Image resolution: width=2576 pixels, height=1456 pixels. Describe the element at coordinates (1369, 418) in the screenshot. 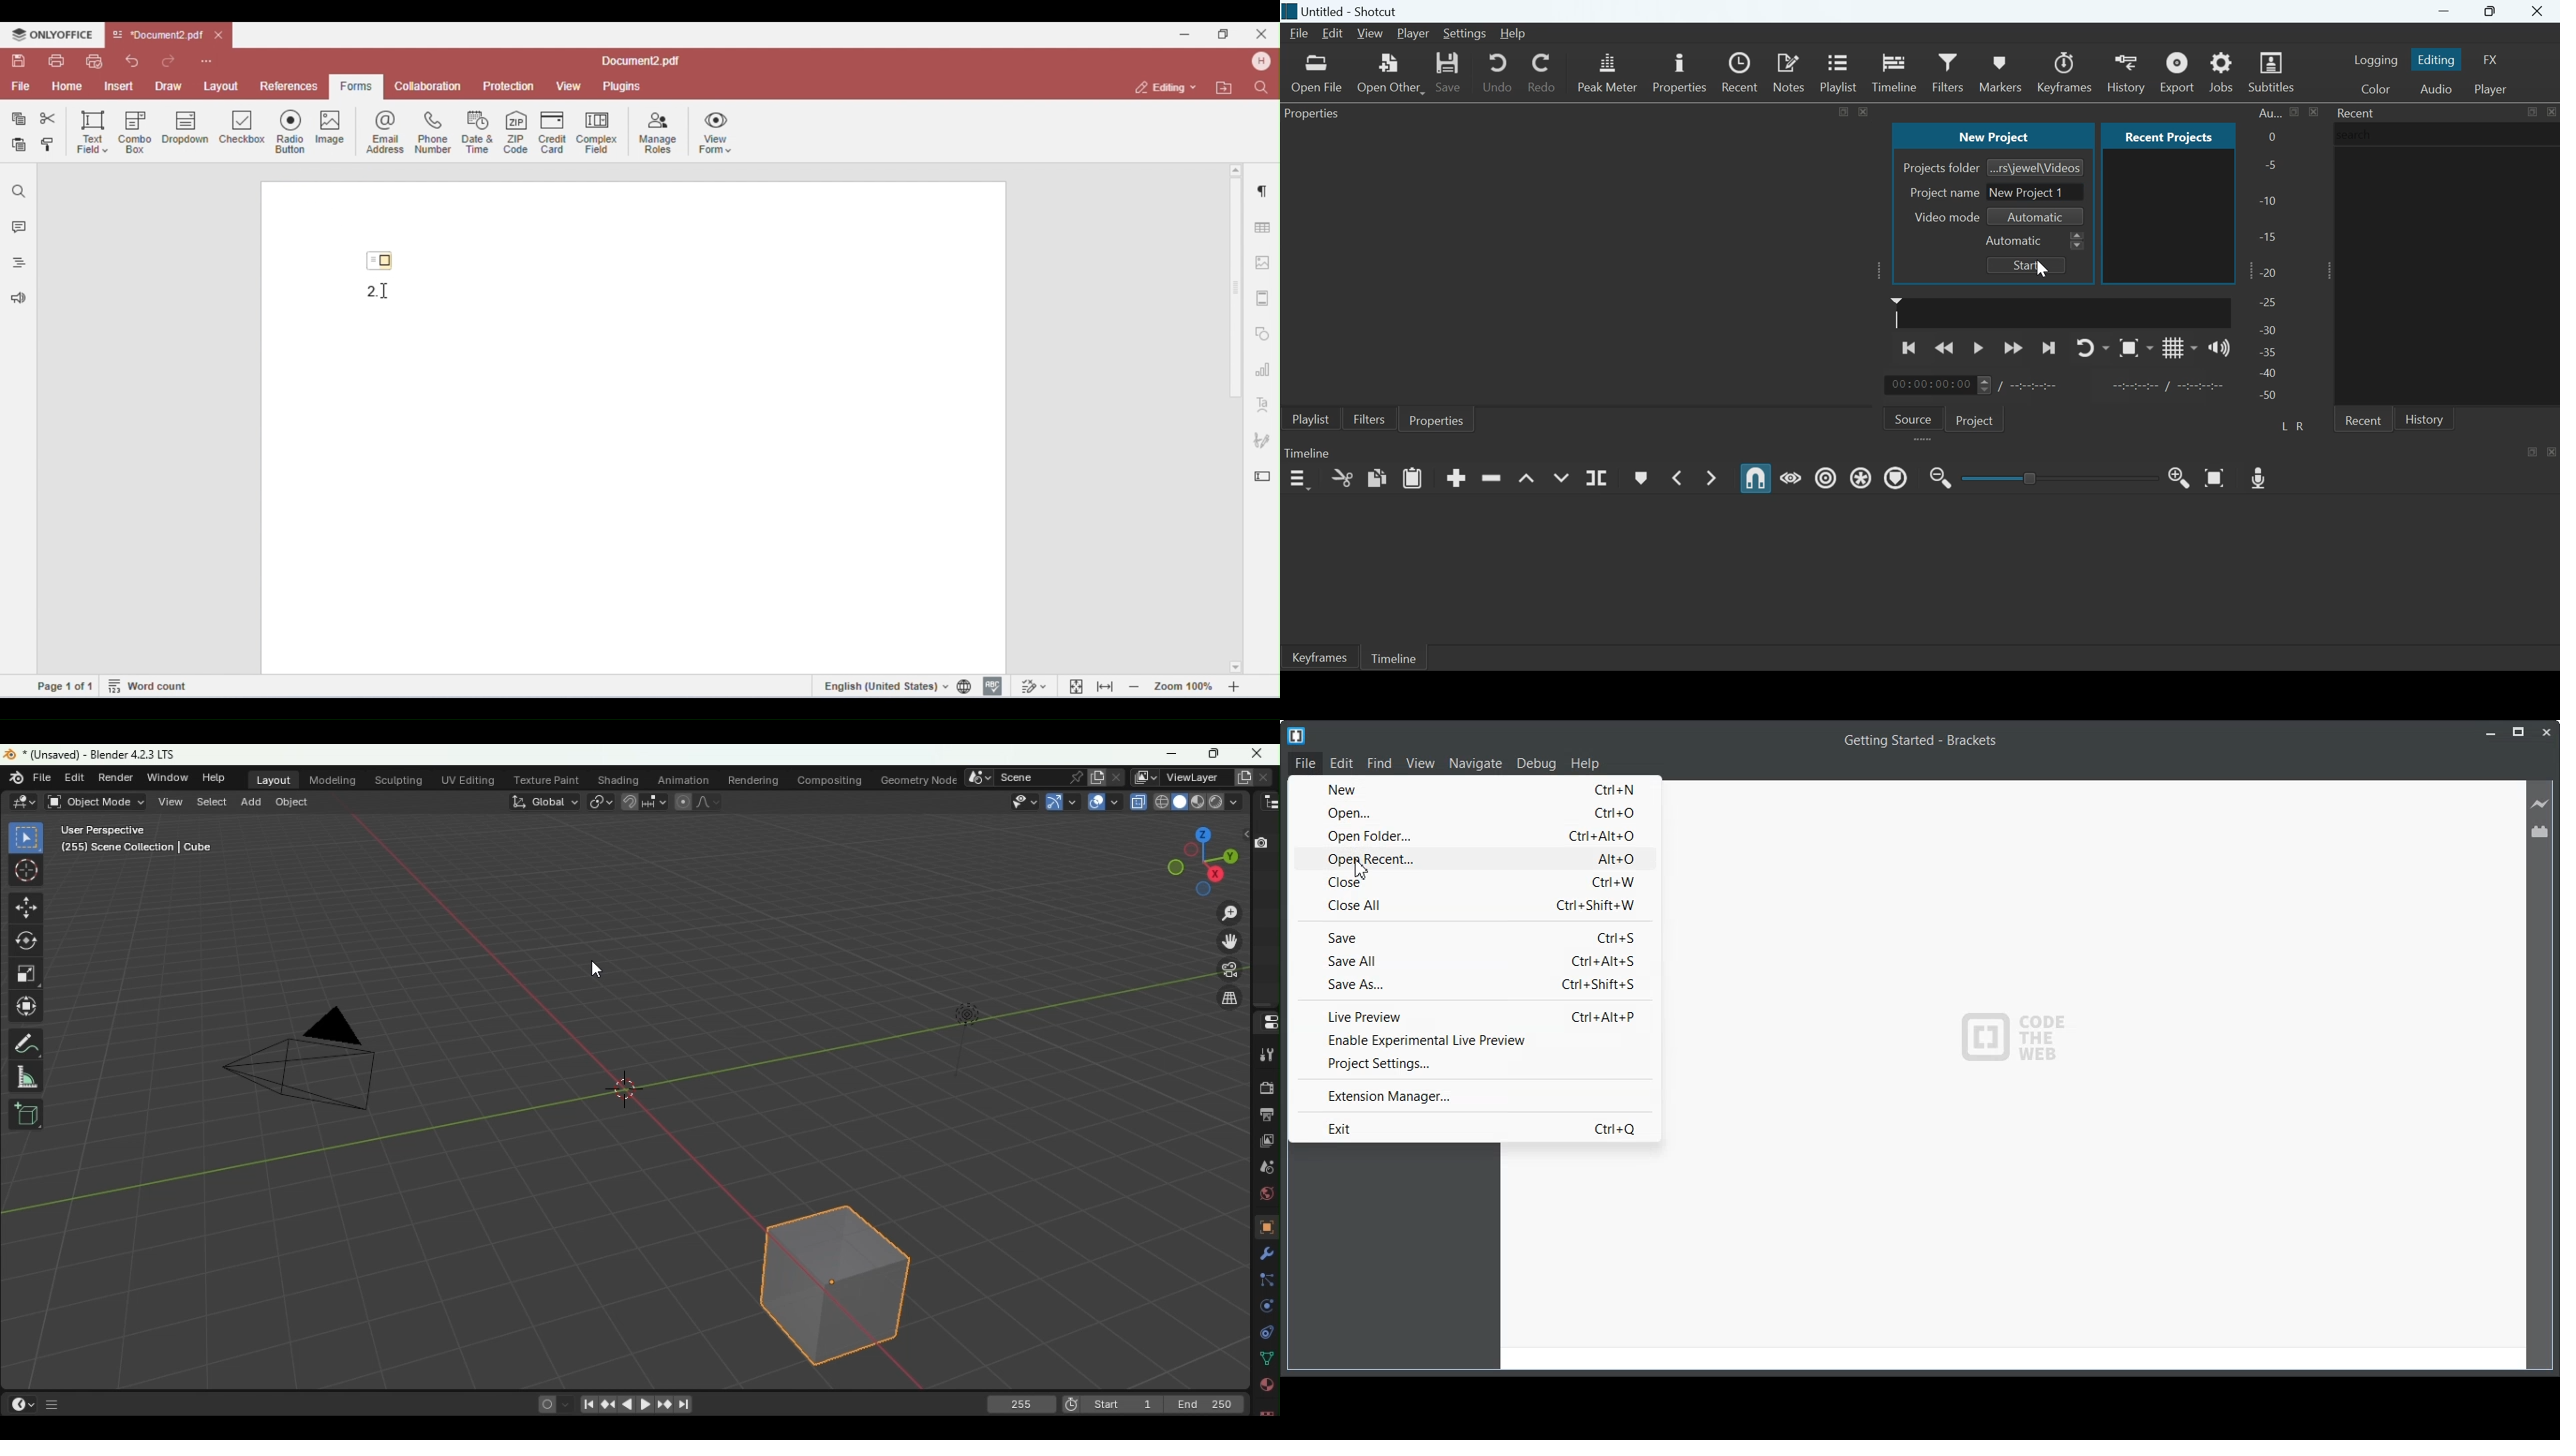

I see `Filters` at that location.